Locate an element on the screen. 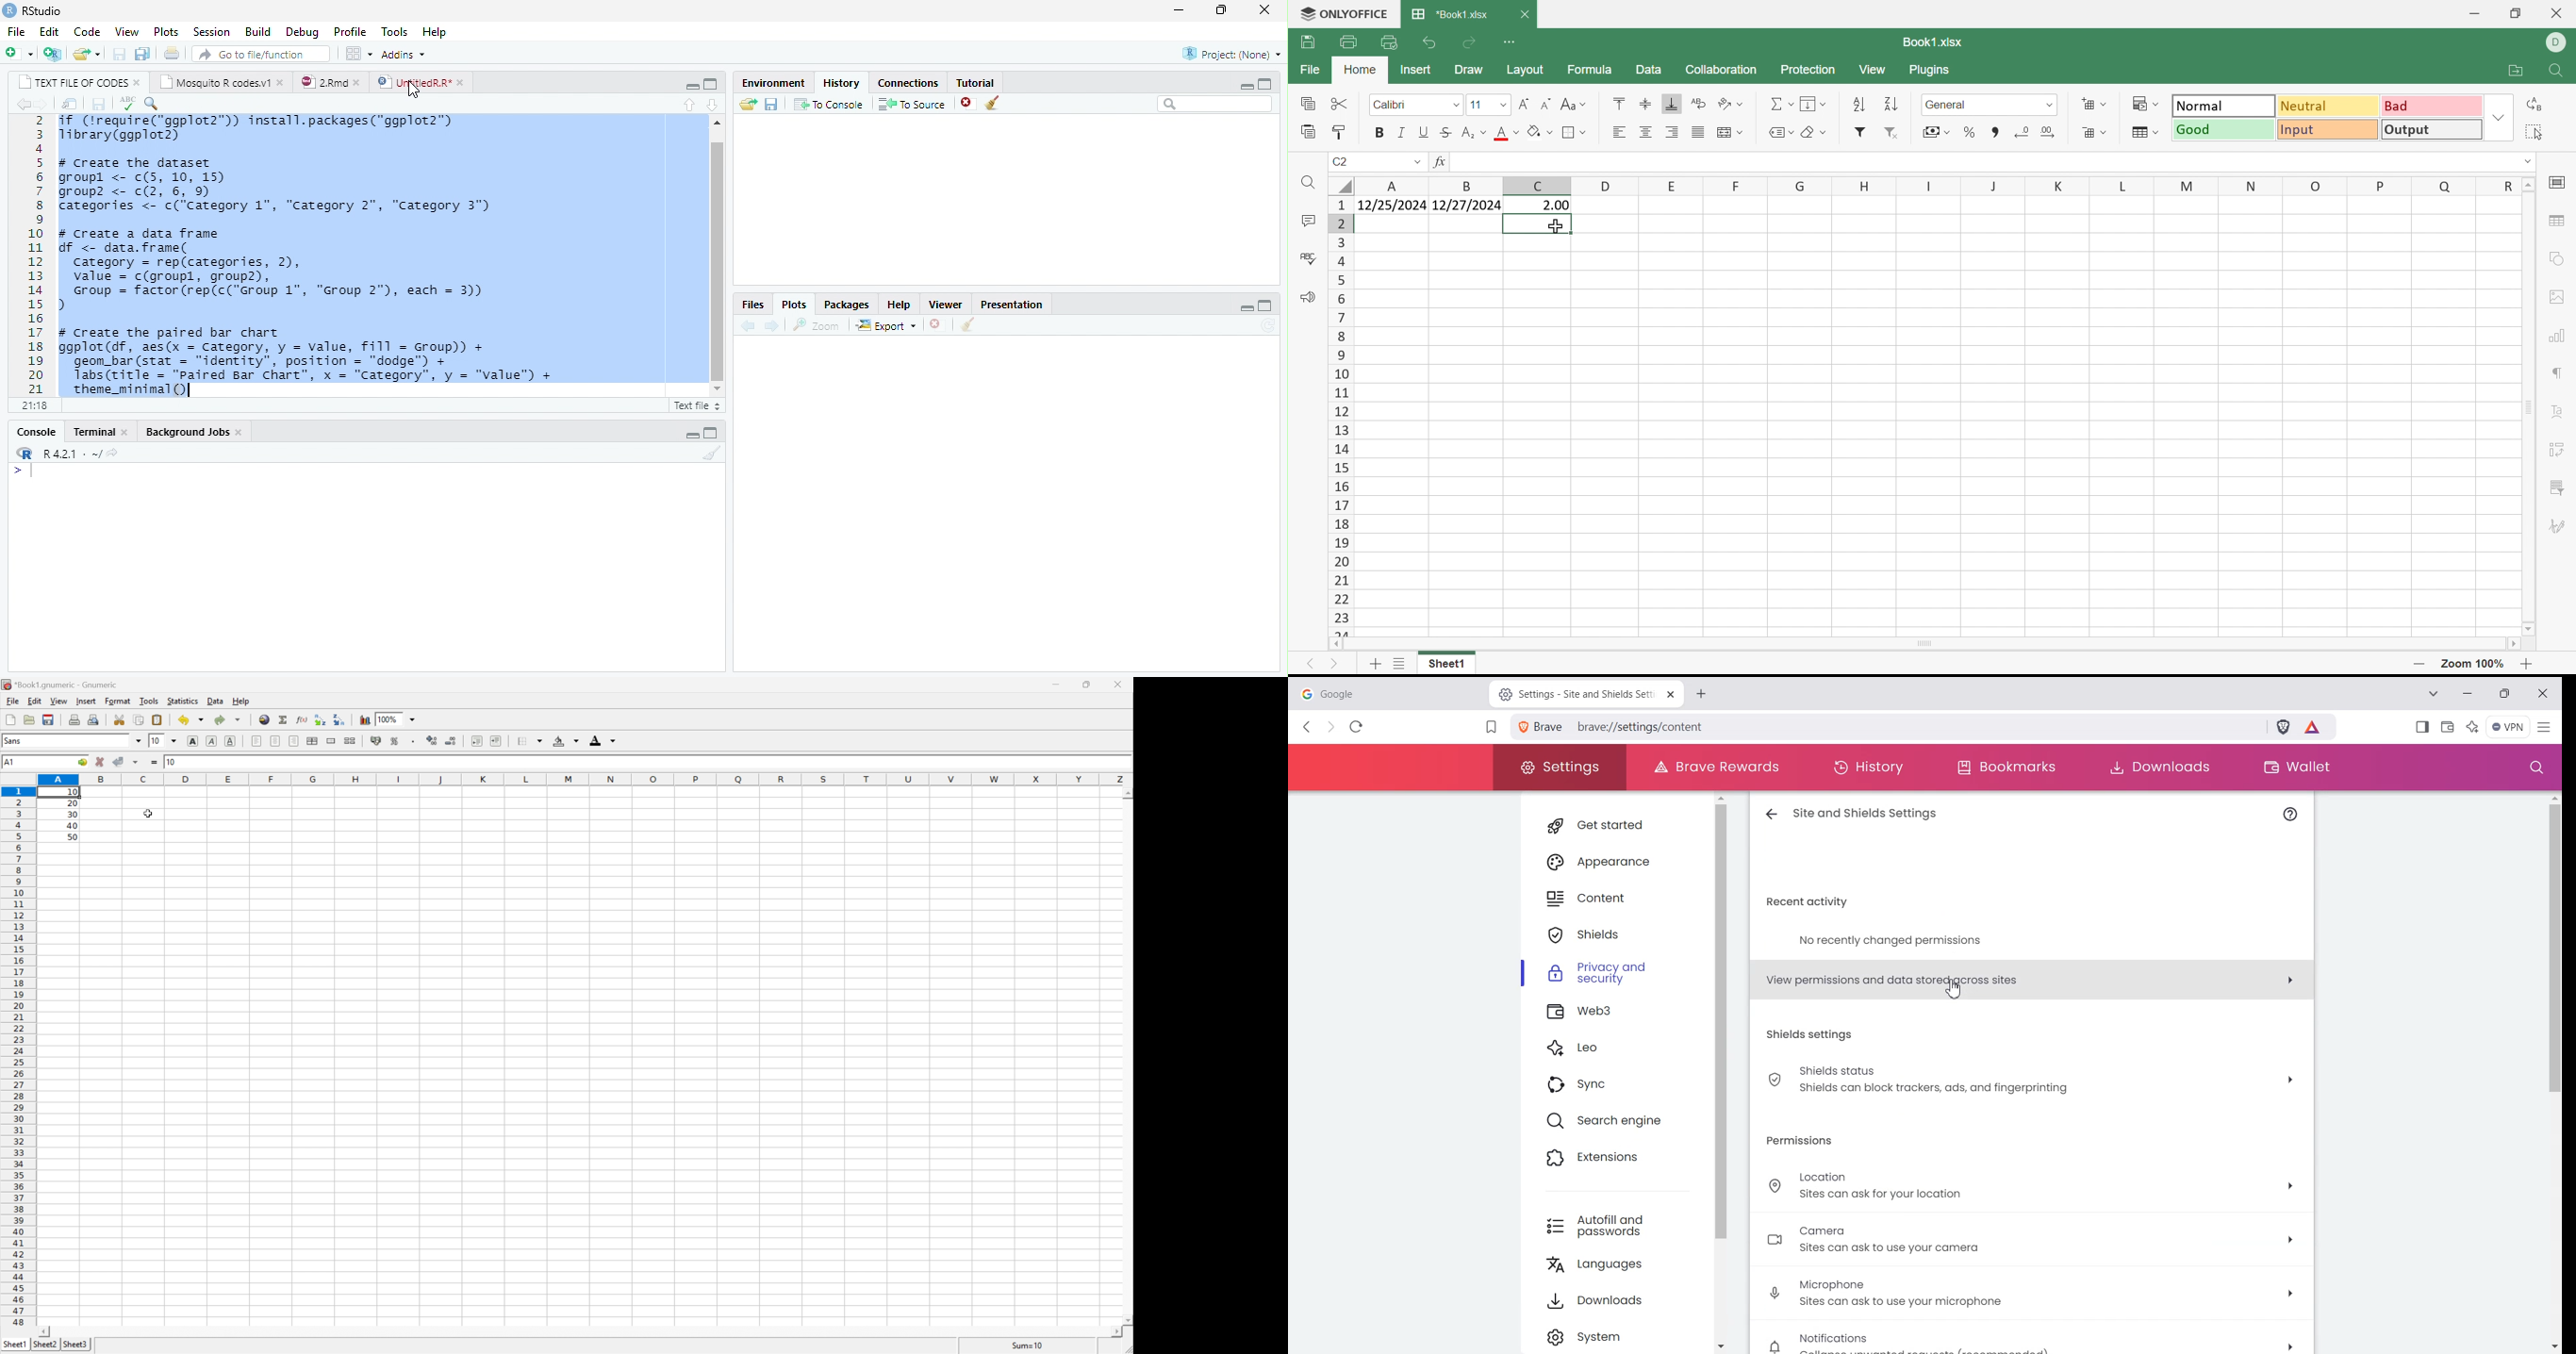 This screenshot has height=1372, width=2576. Rscript is located at coordinates (696, 406).